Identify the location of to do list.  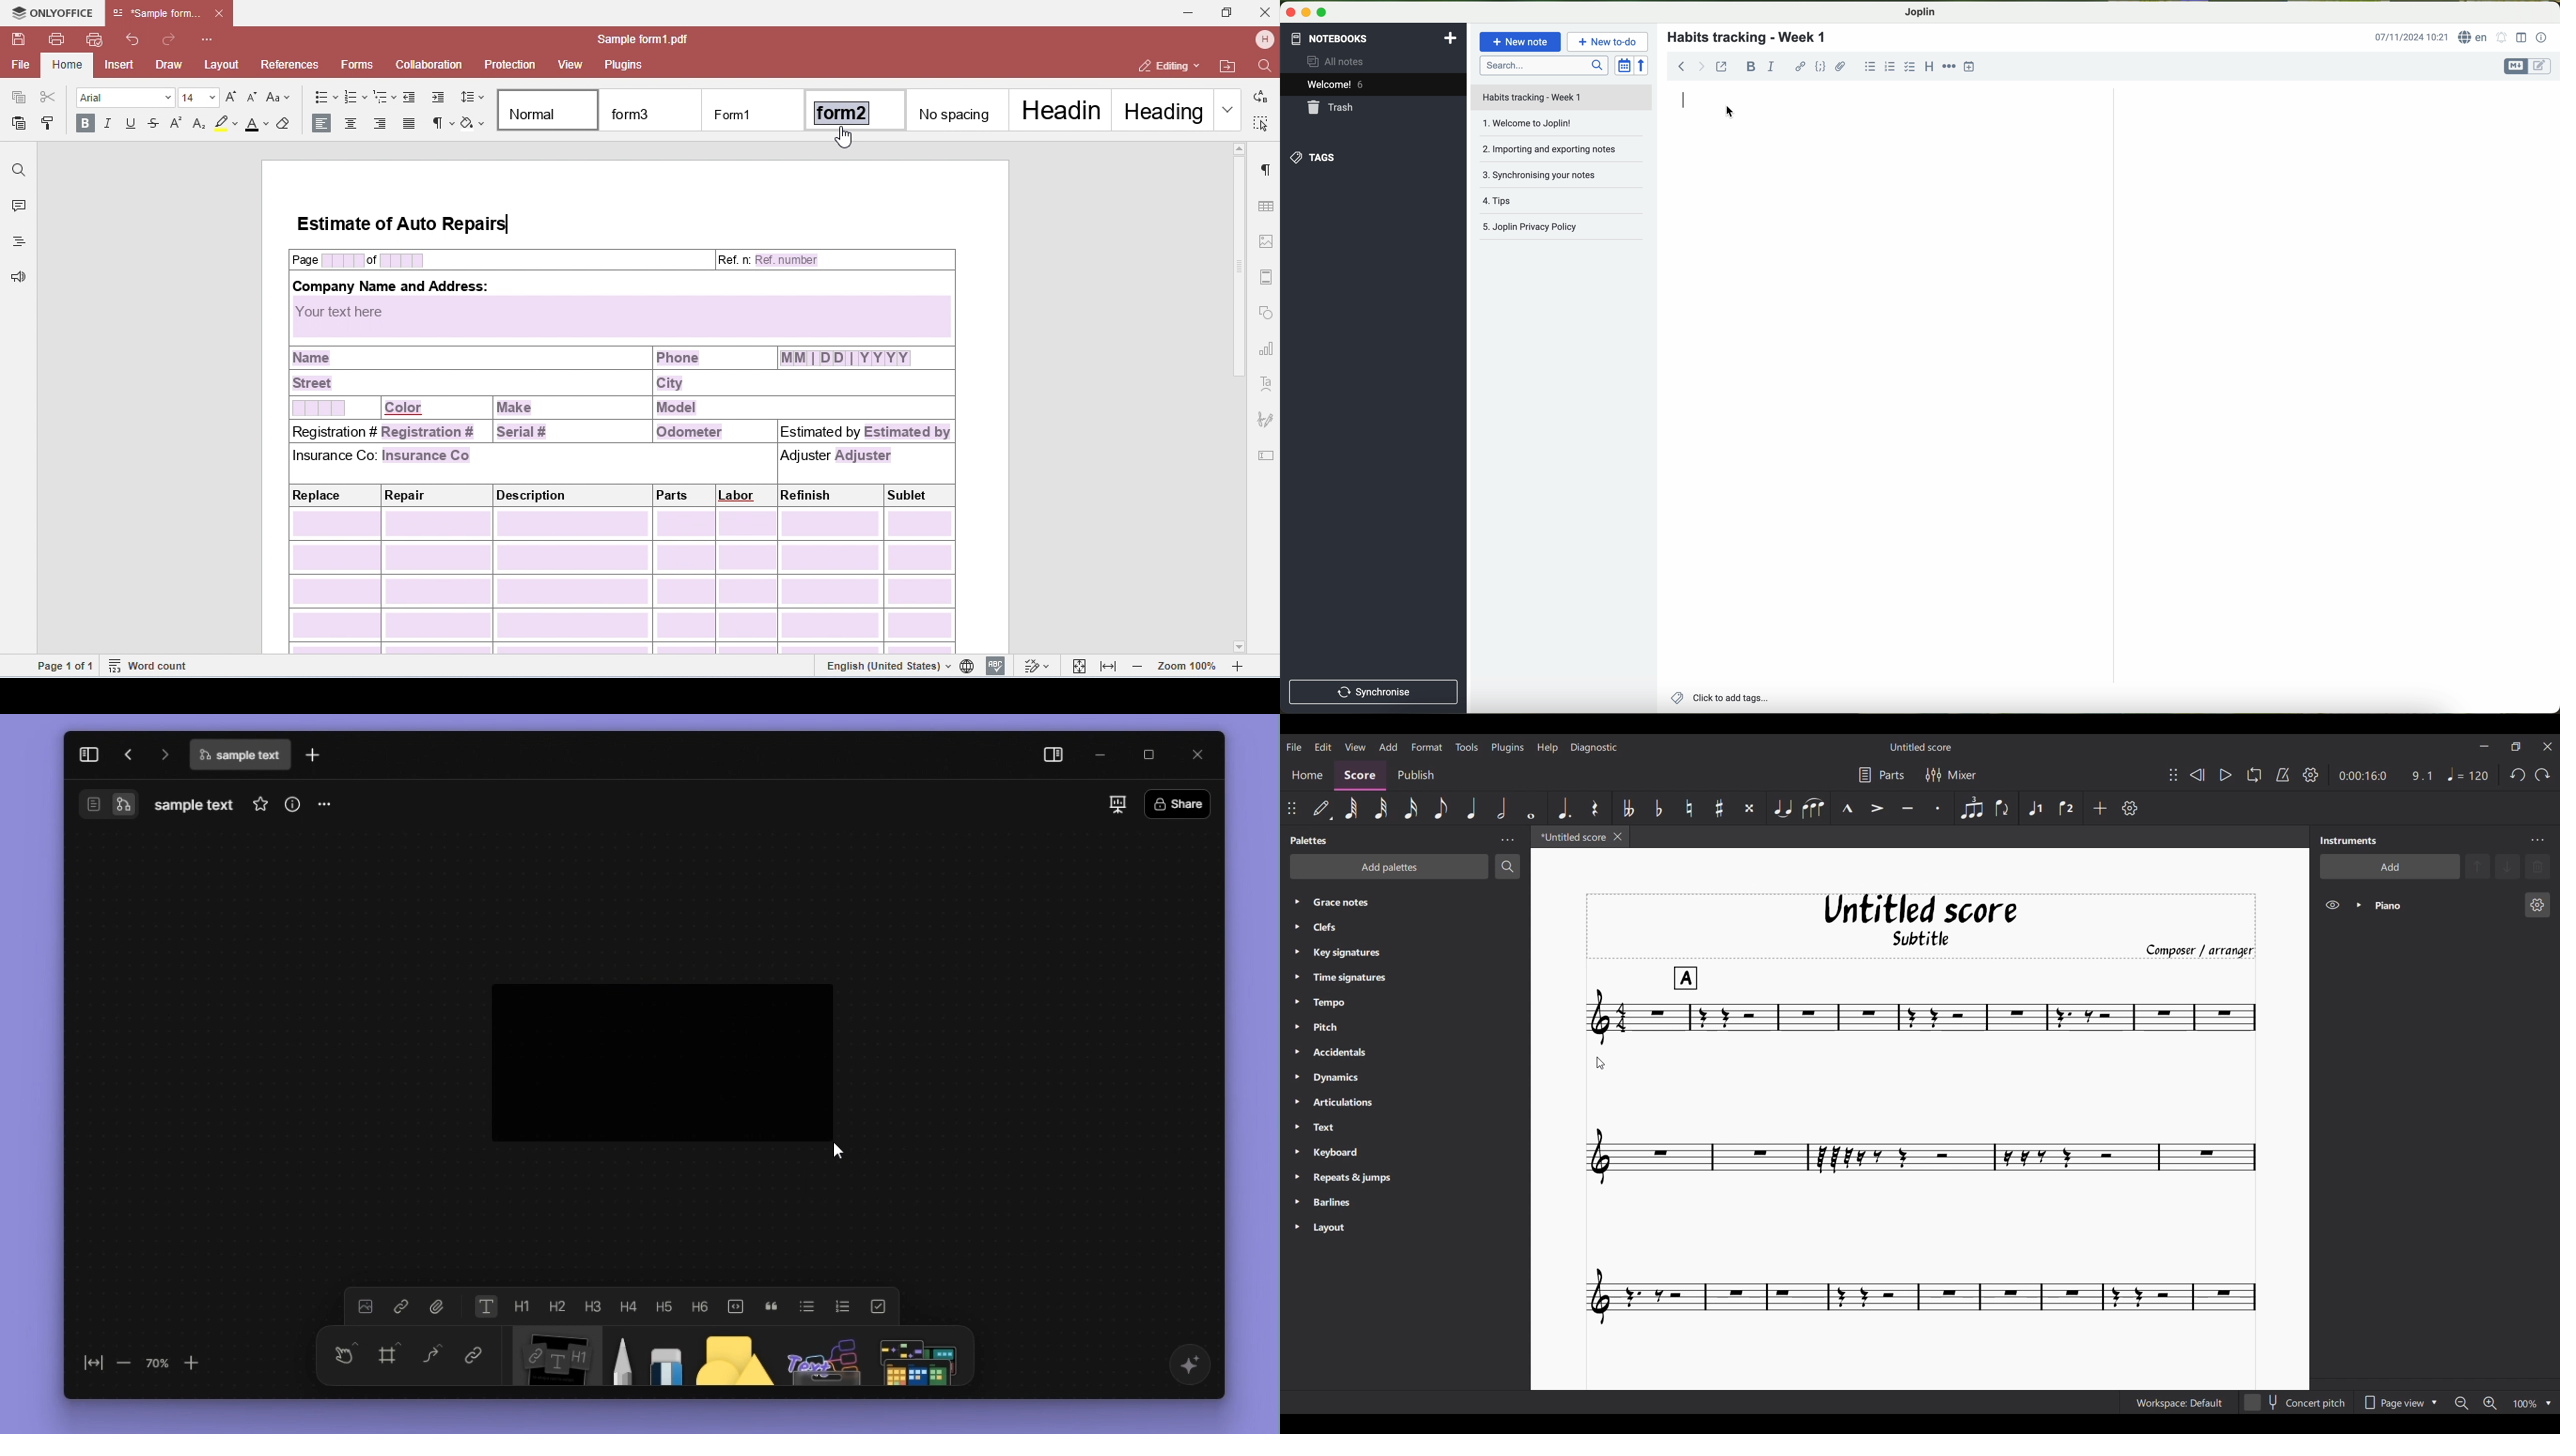
(876, 1305).